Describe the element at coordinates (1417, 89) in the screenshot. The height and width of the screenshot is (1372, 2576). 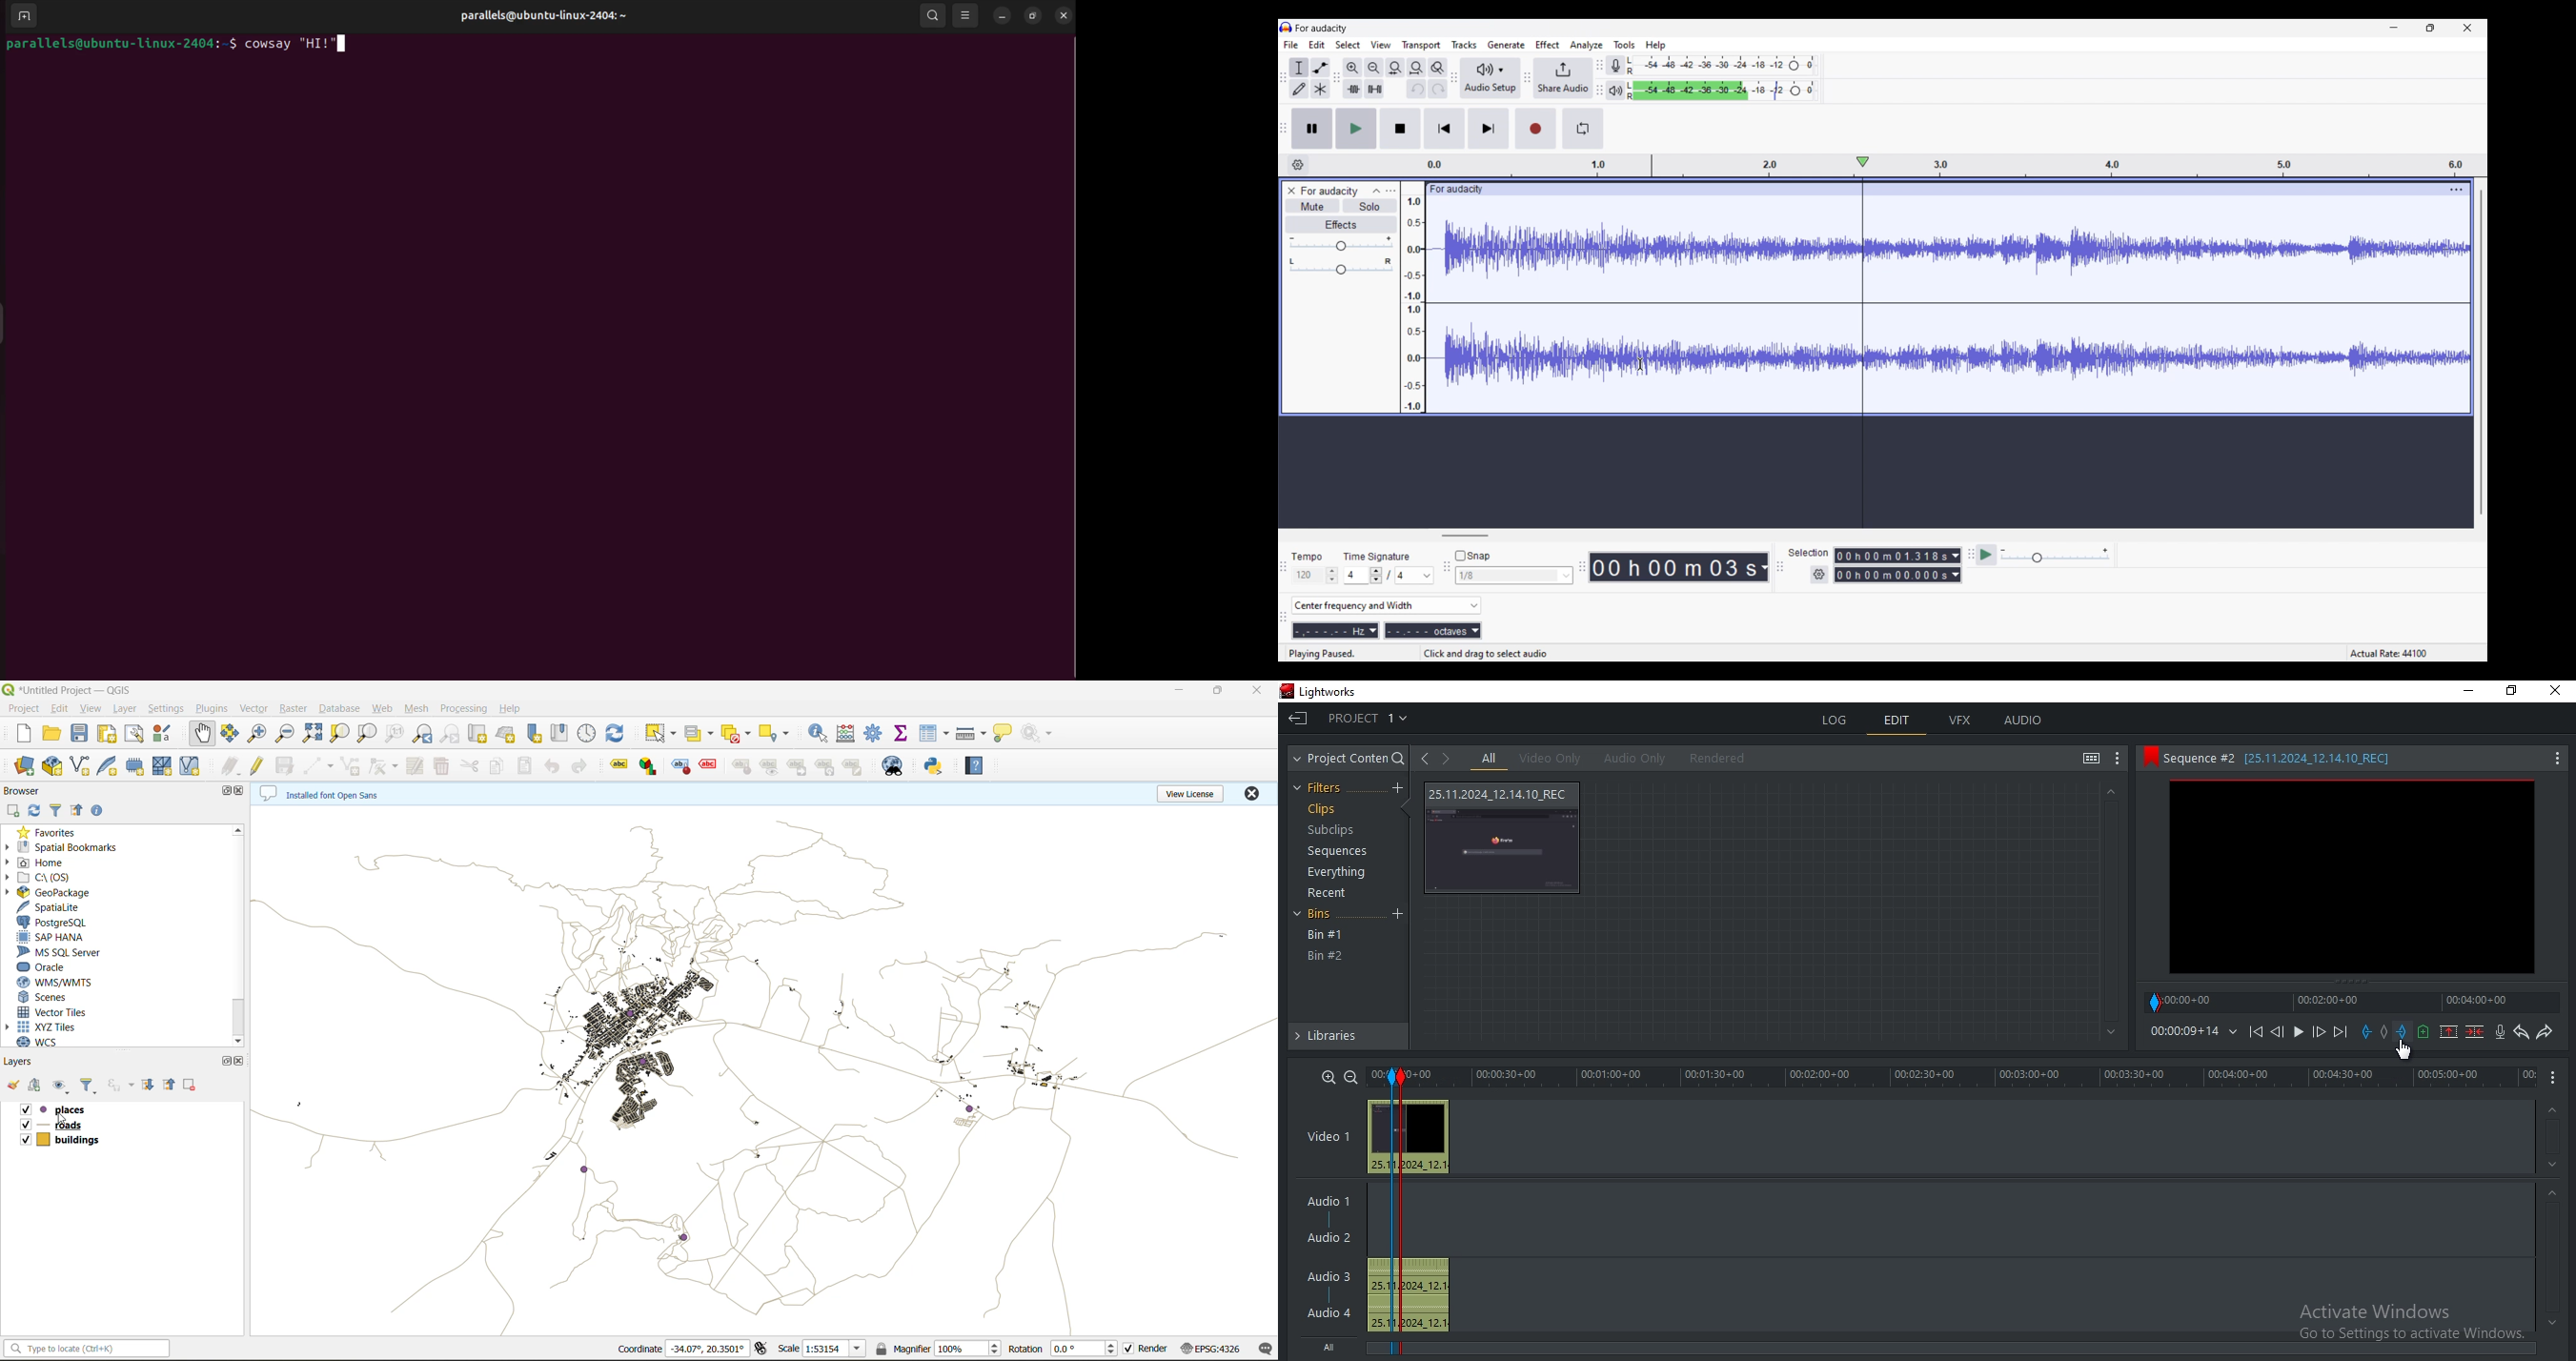
I see `Undo` at that location.